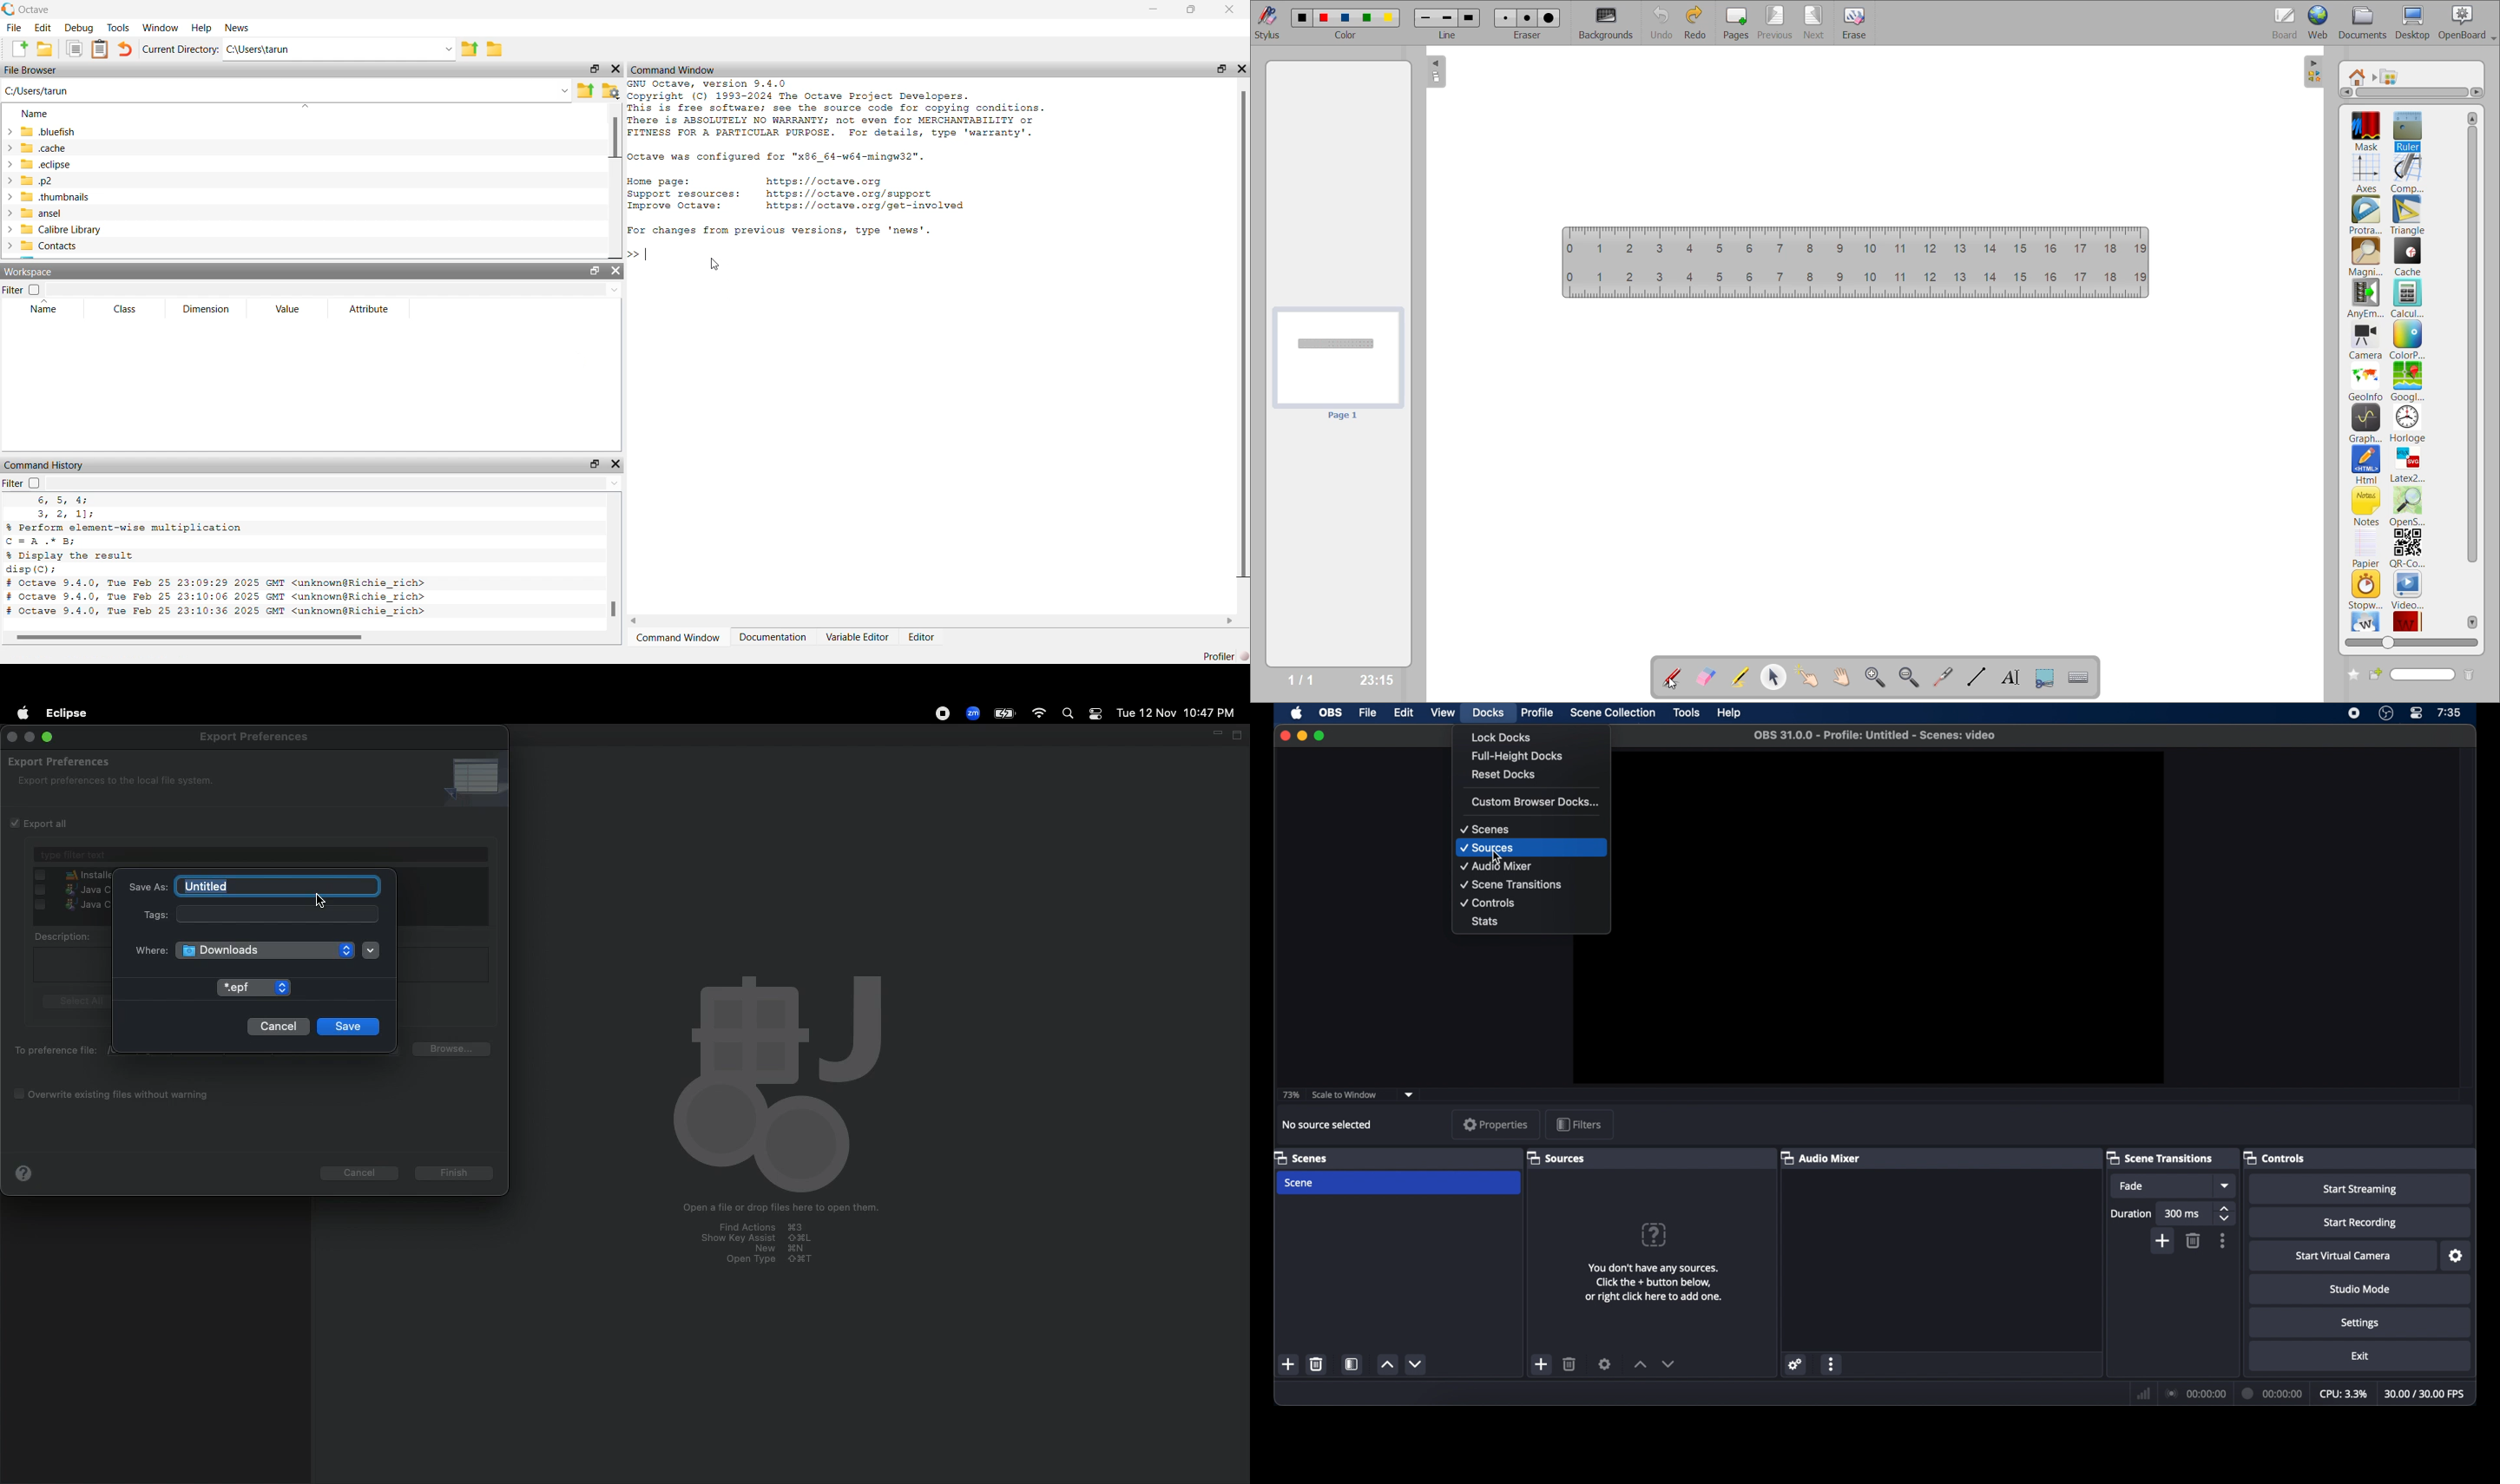 Image resolution: width=2520 pixels, height=1484 pixels. I want to click on Create New, so click(19, 48).